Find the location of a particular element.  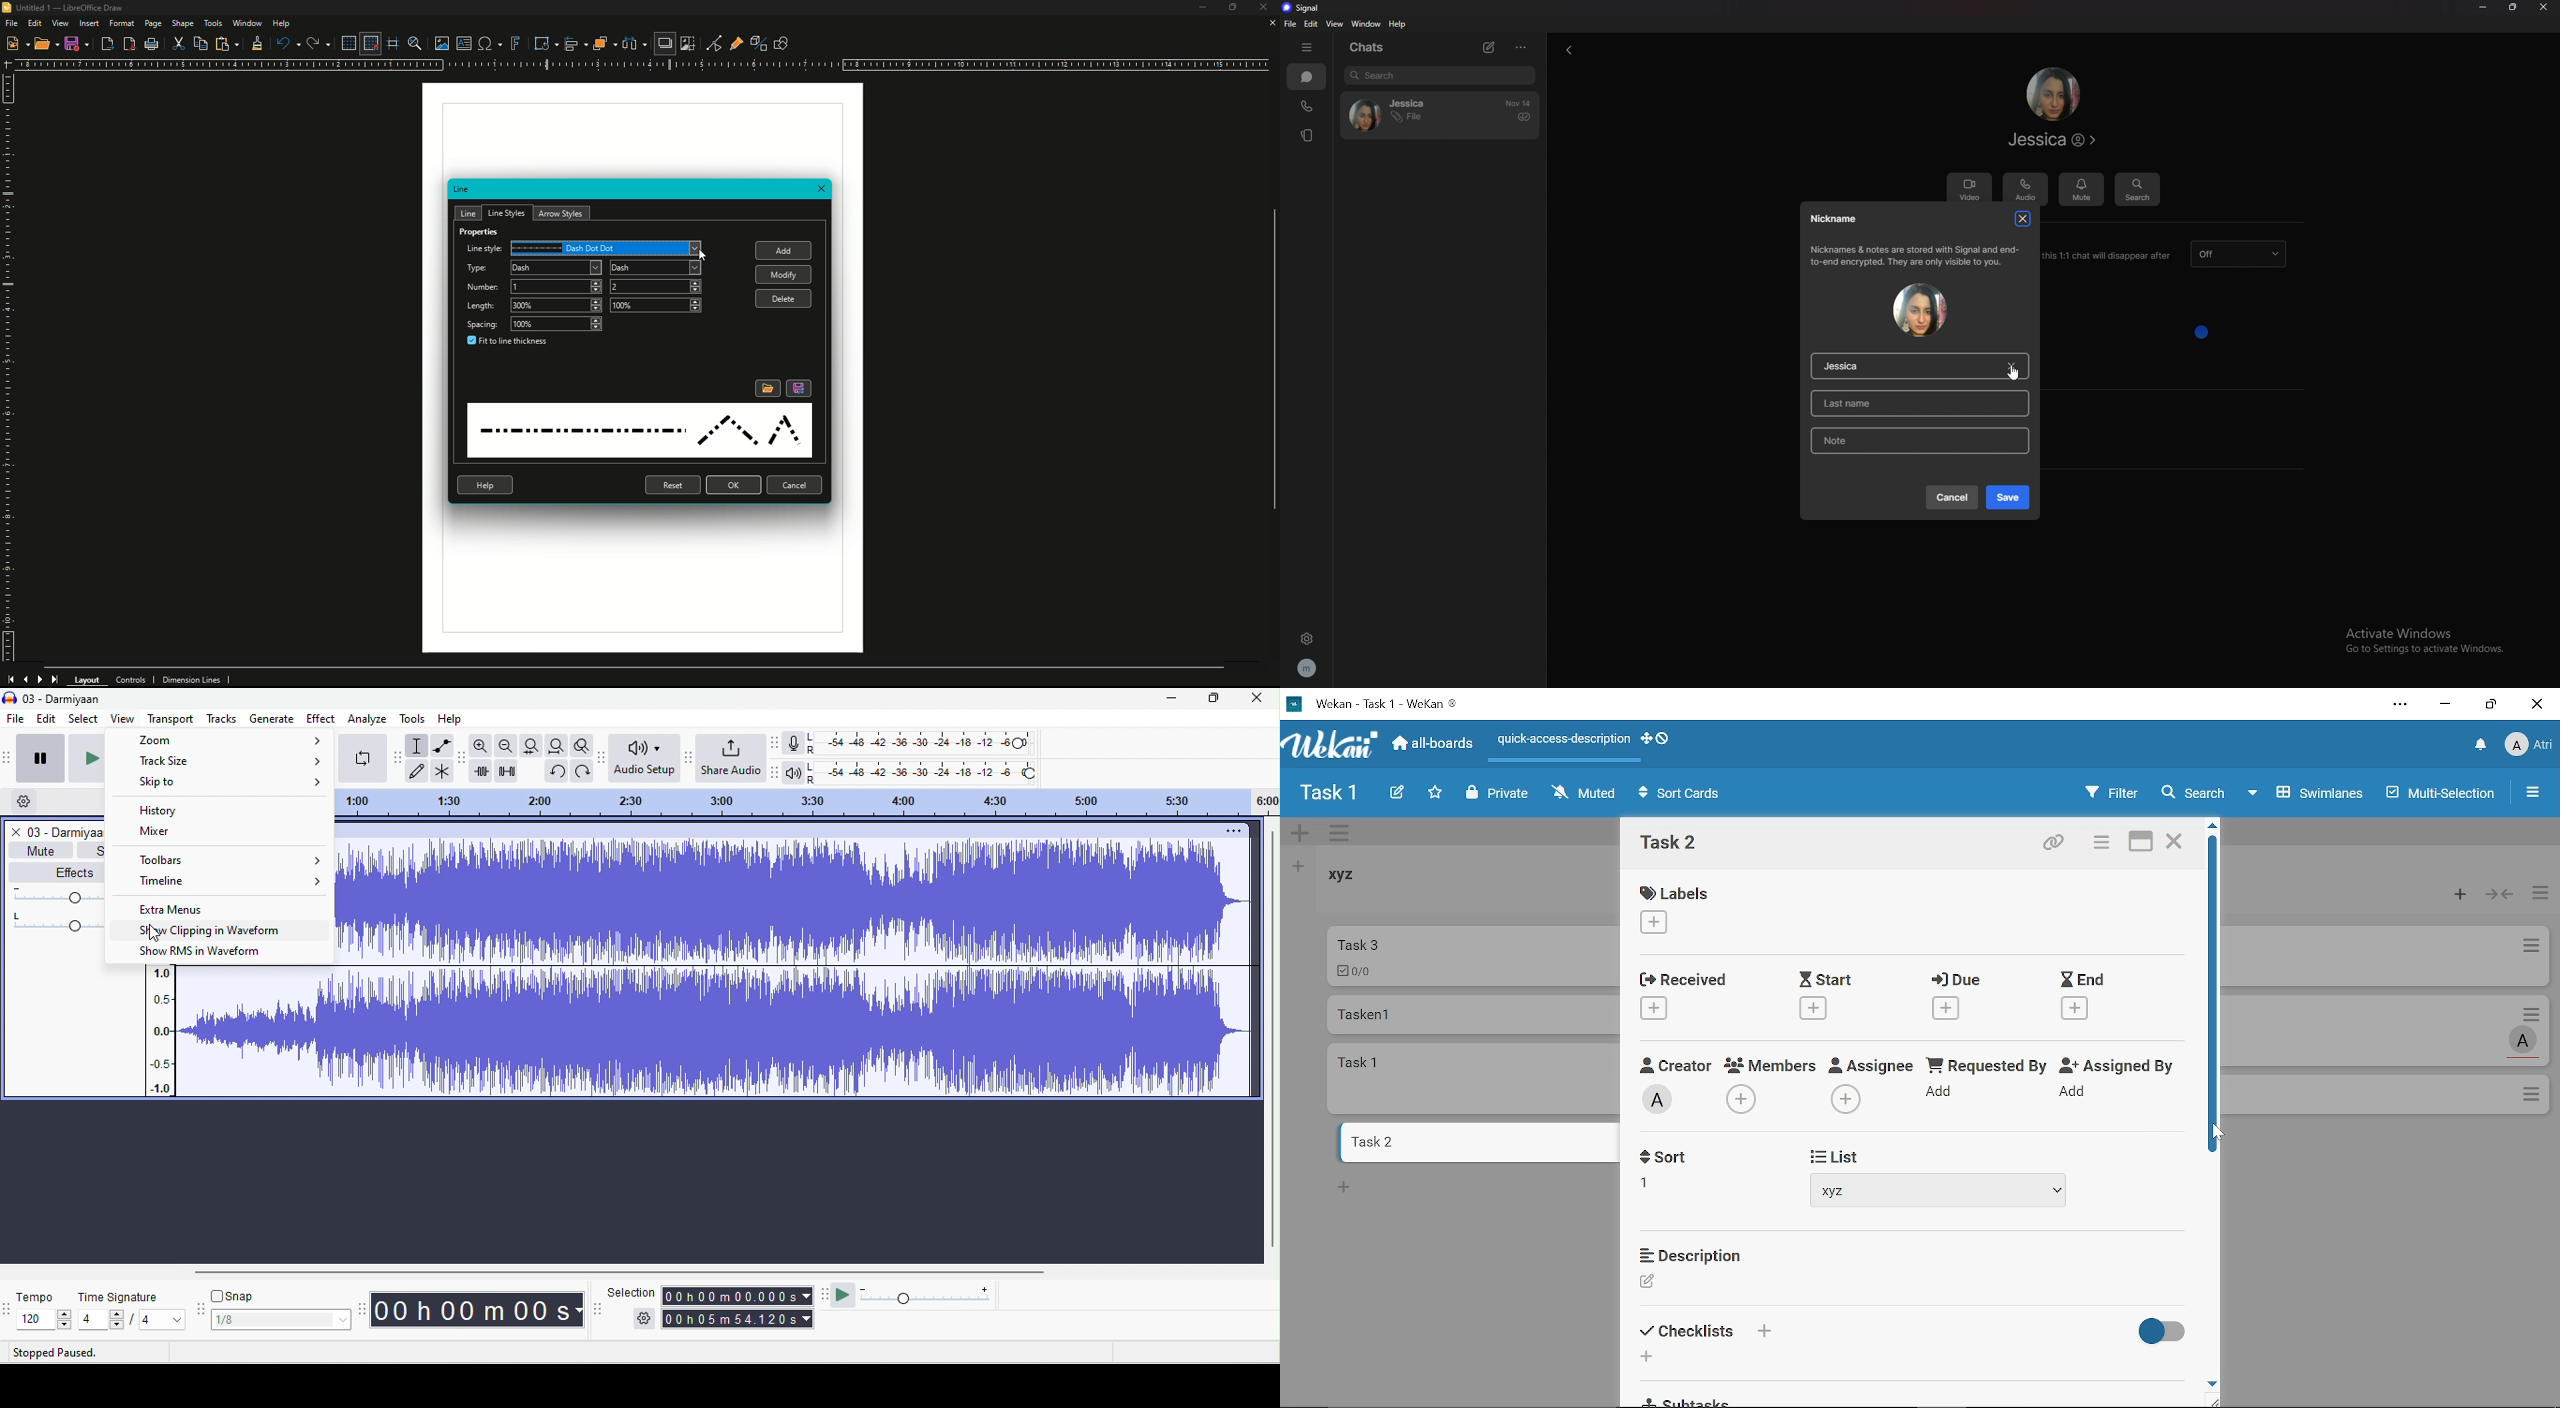

zoom in is located at coordinates (483, 747).